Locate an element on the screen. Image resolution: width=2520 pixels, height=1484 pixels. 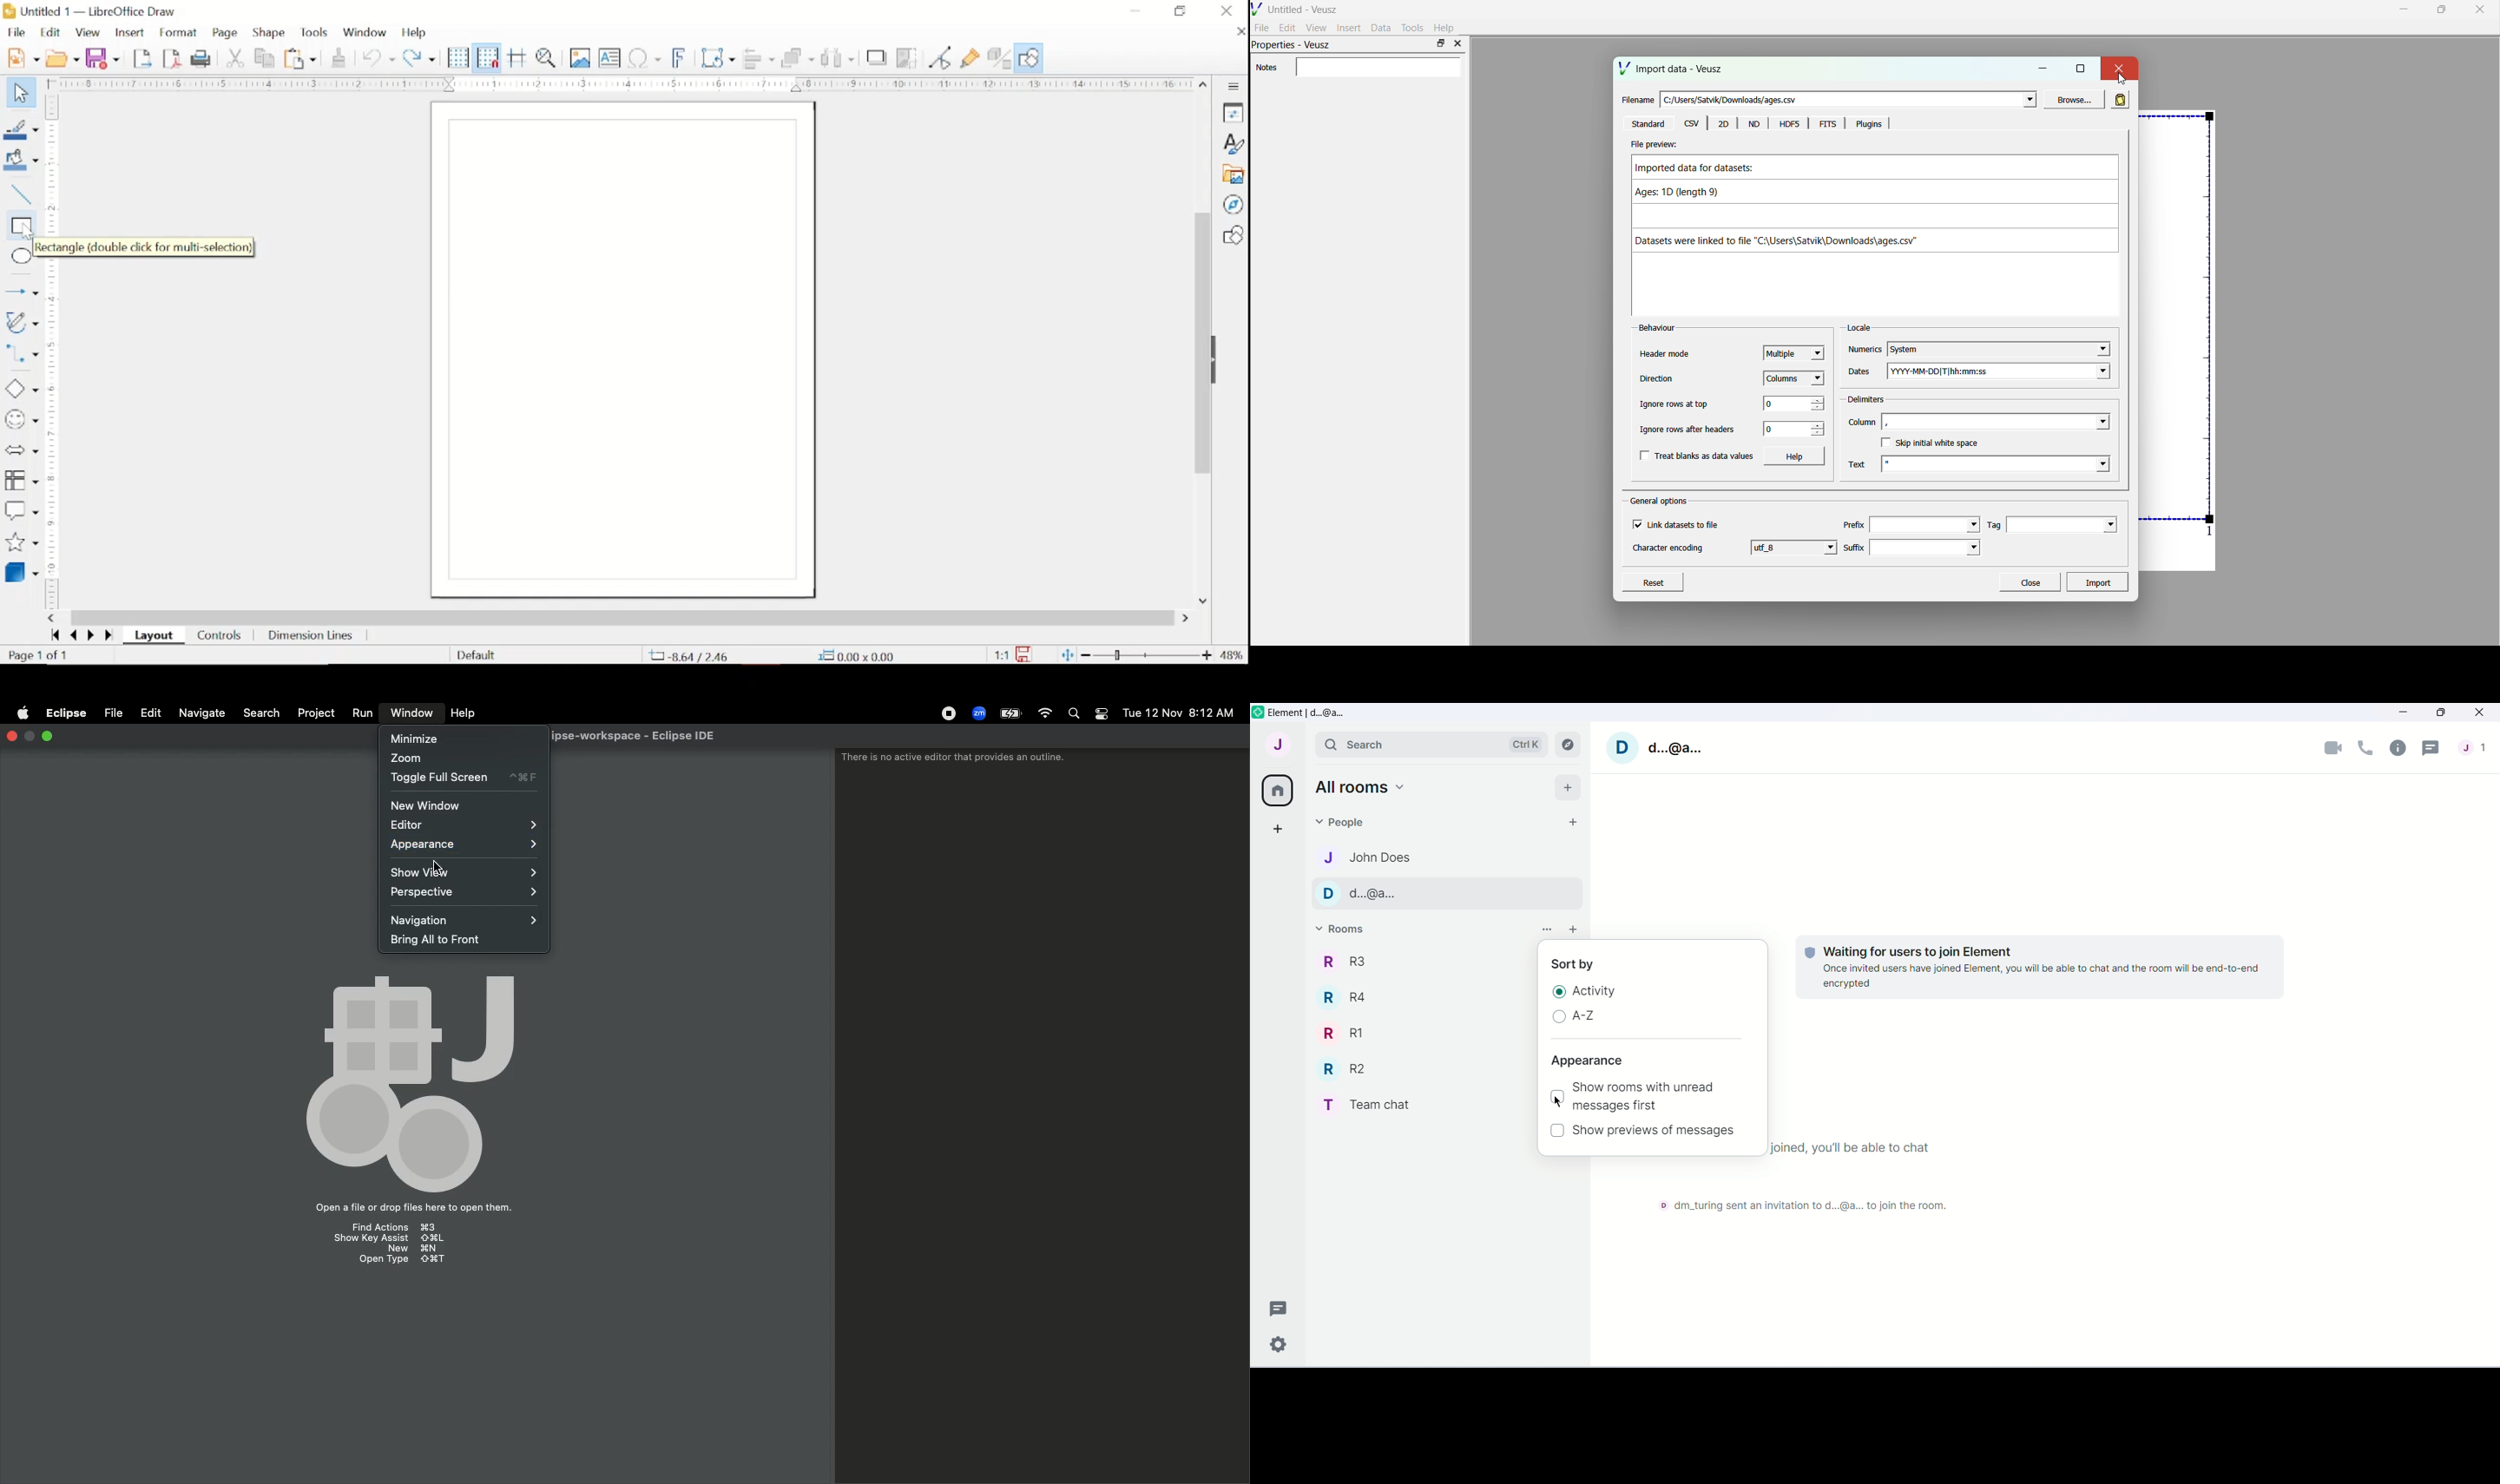
enter notes field is located at coordinates (1378, 68).